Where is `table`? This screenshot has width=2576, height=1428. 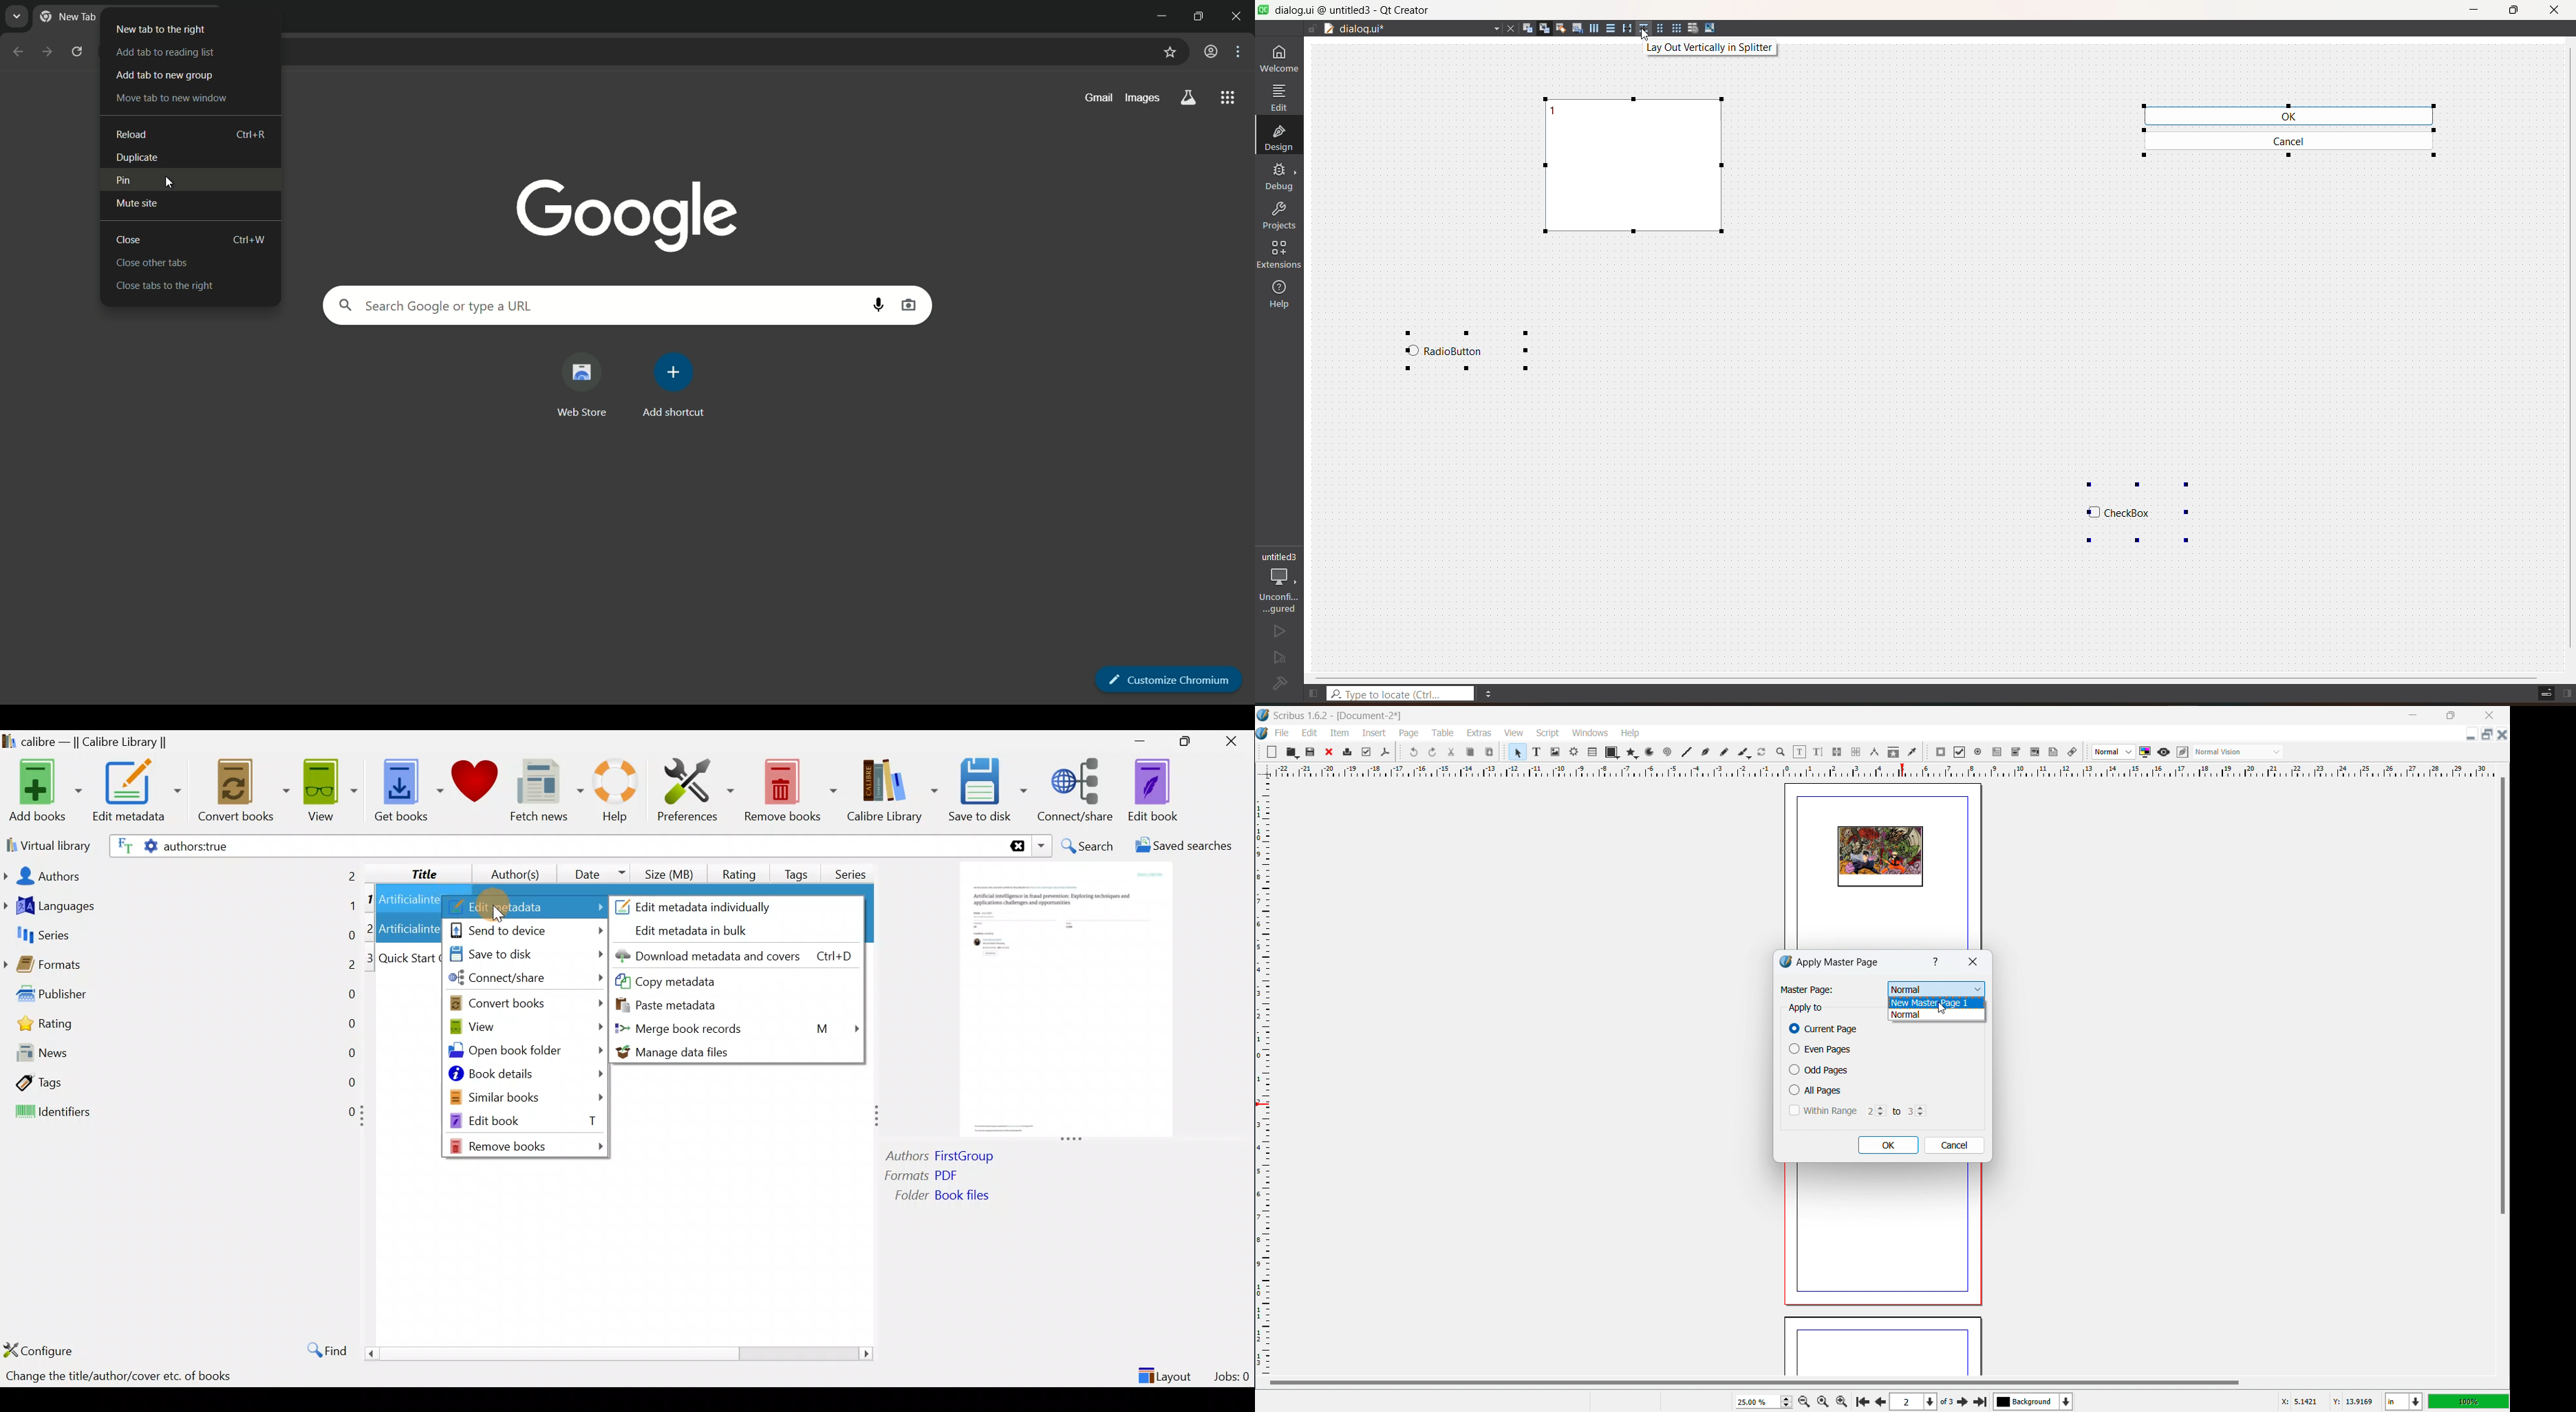 table is located at coordinates (1593, 752).